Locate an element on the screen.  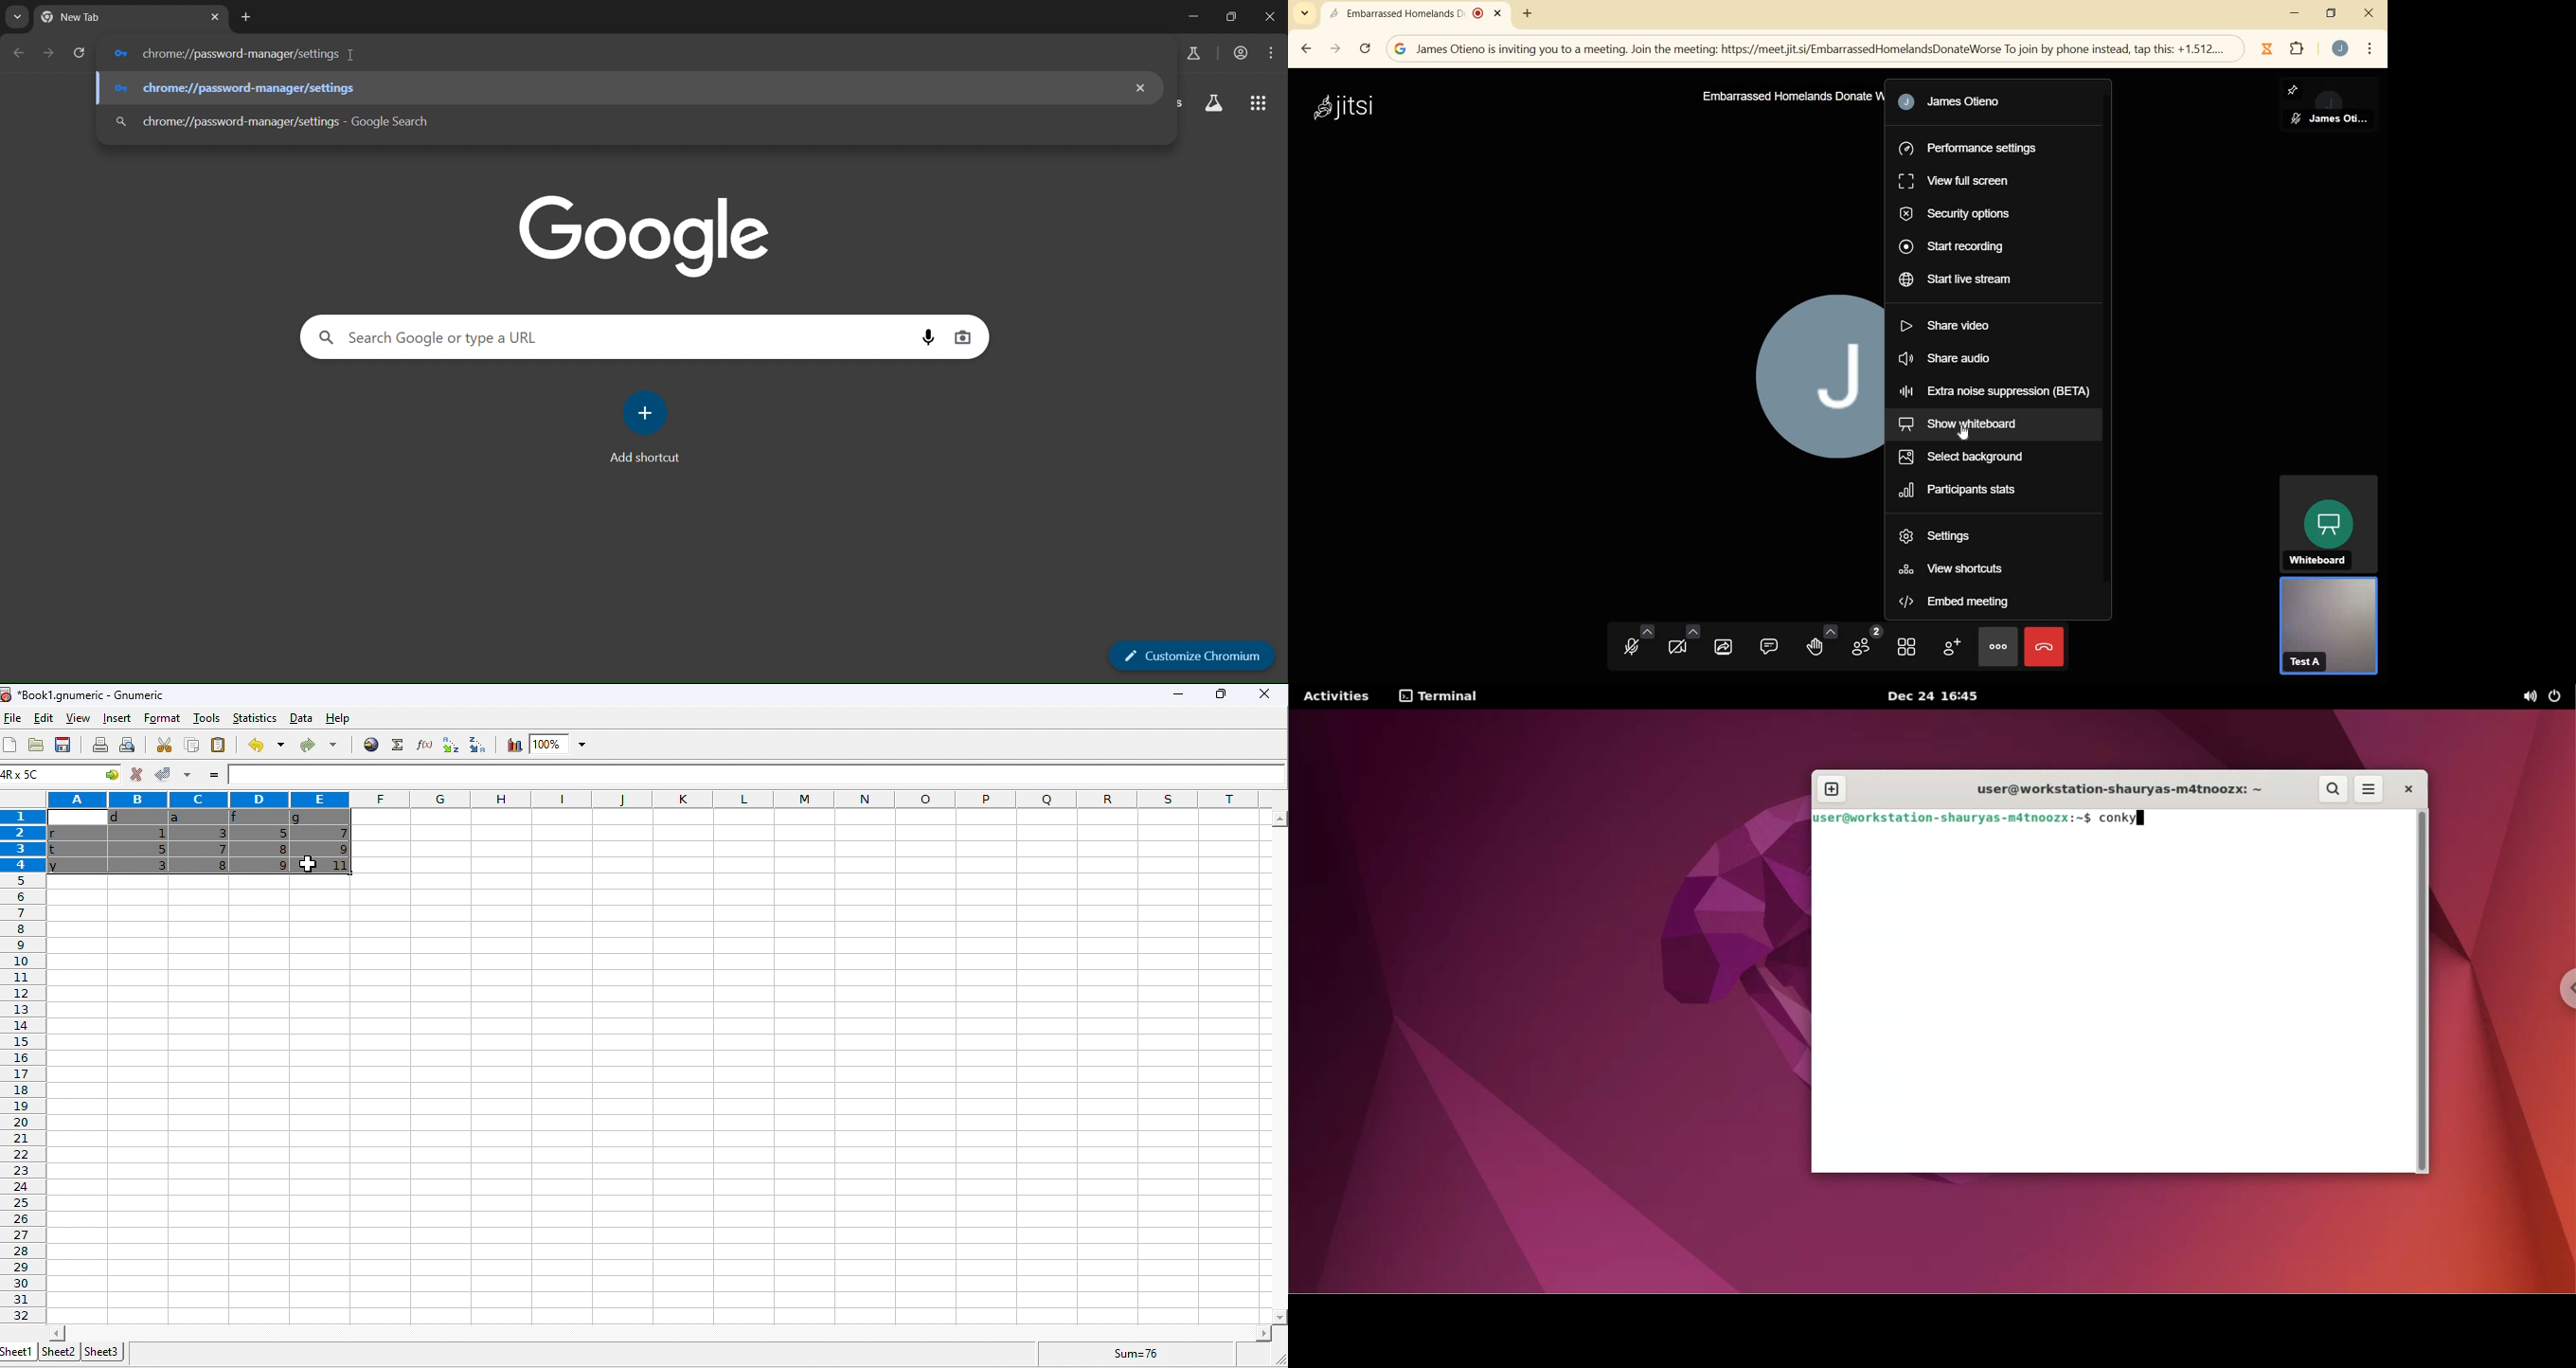
copy is located at coordinates (190, 745).